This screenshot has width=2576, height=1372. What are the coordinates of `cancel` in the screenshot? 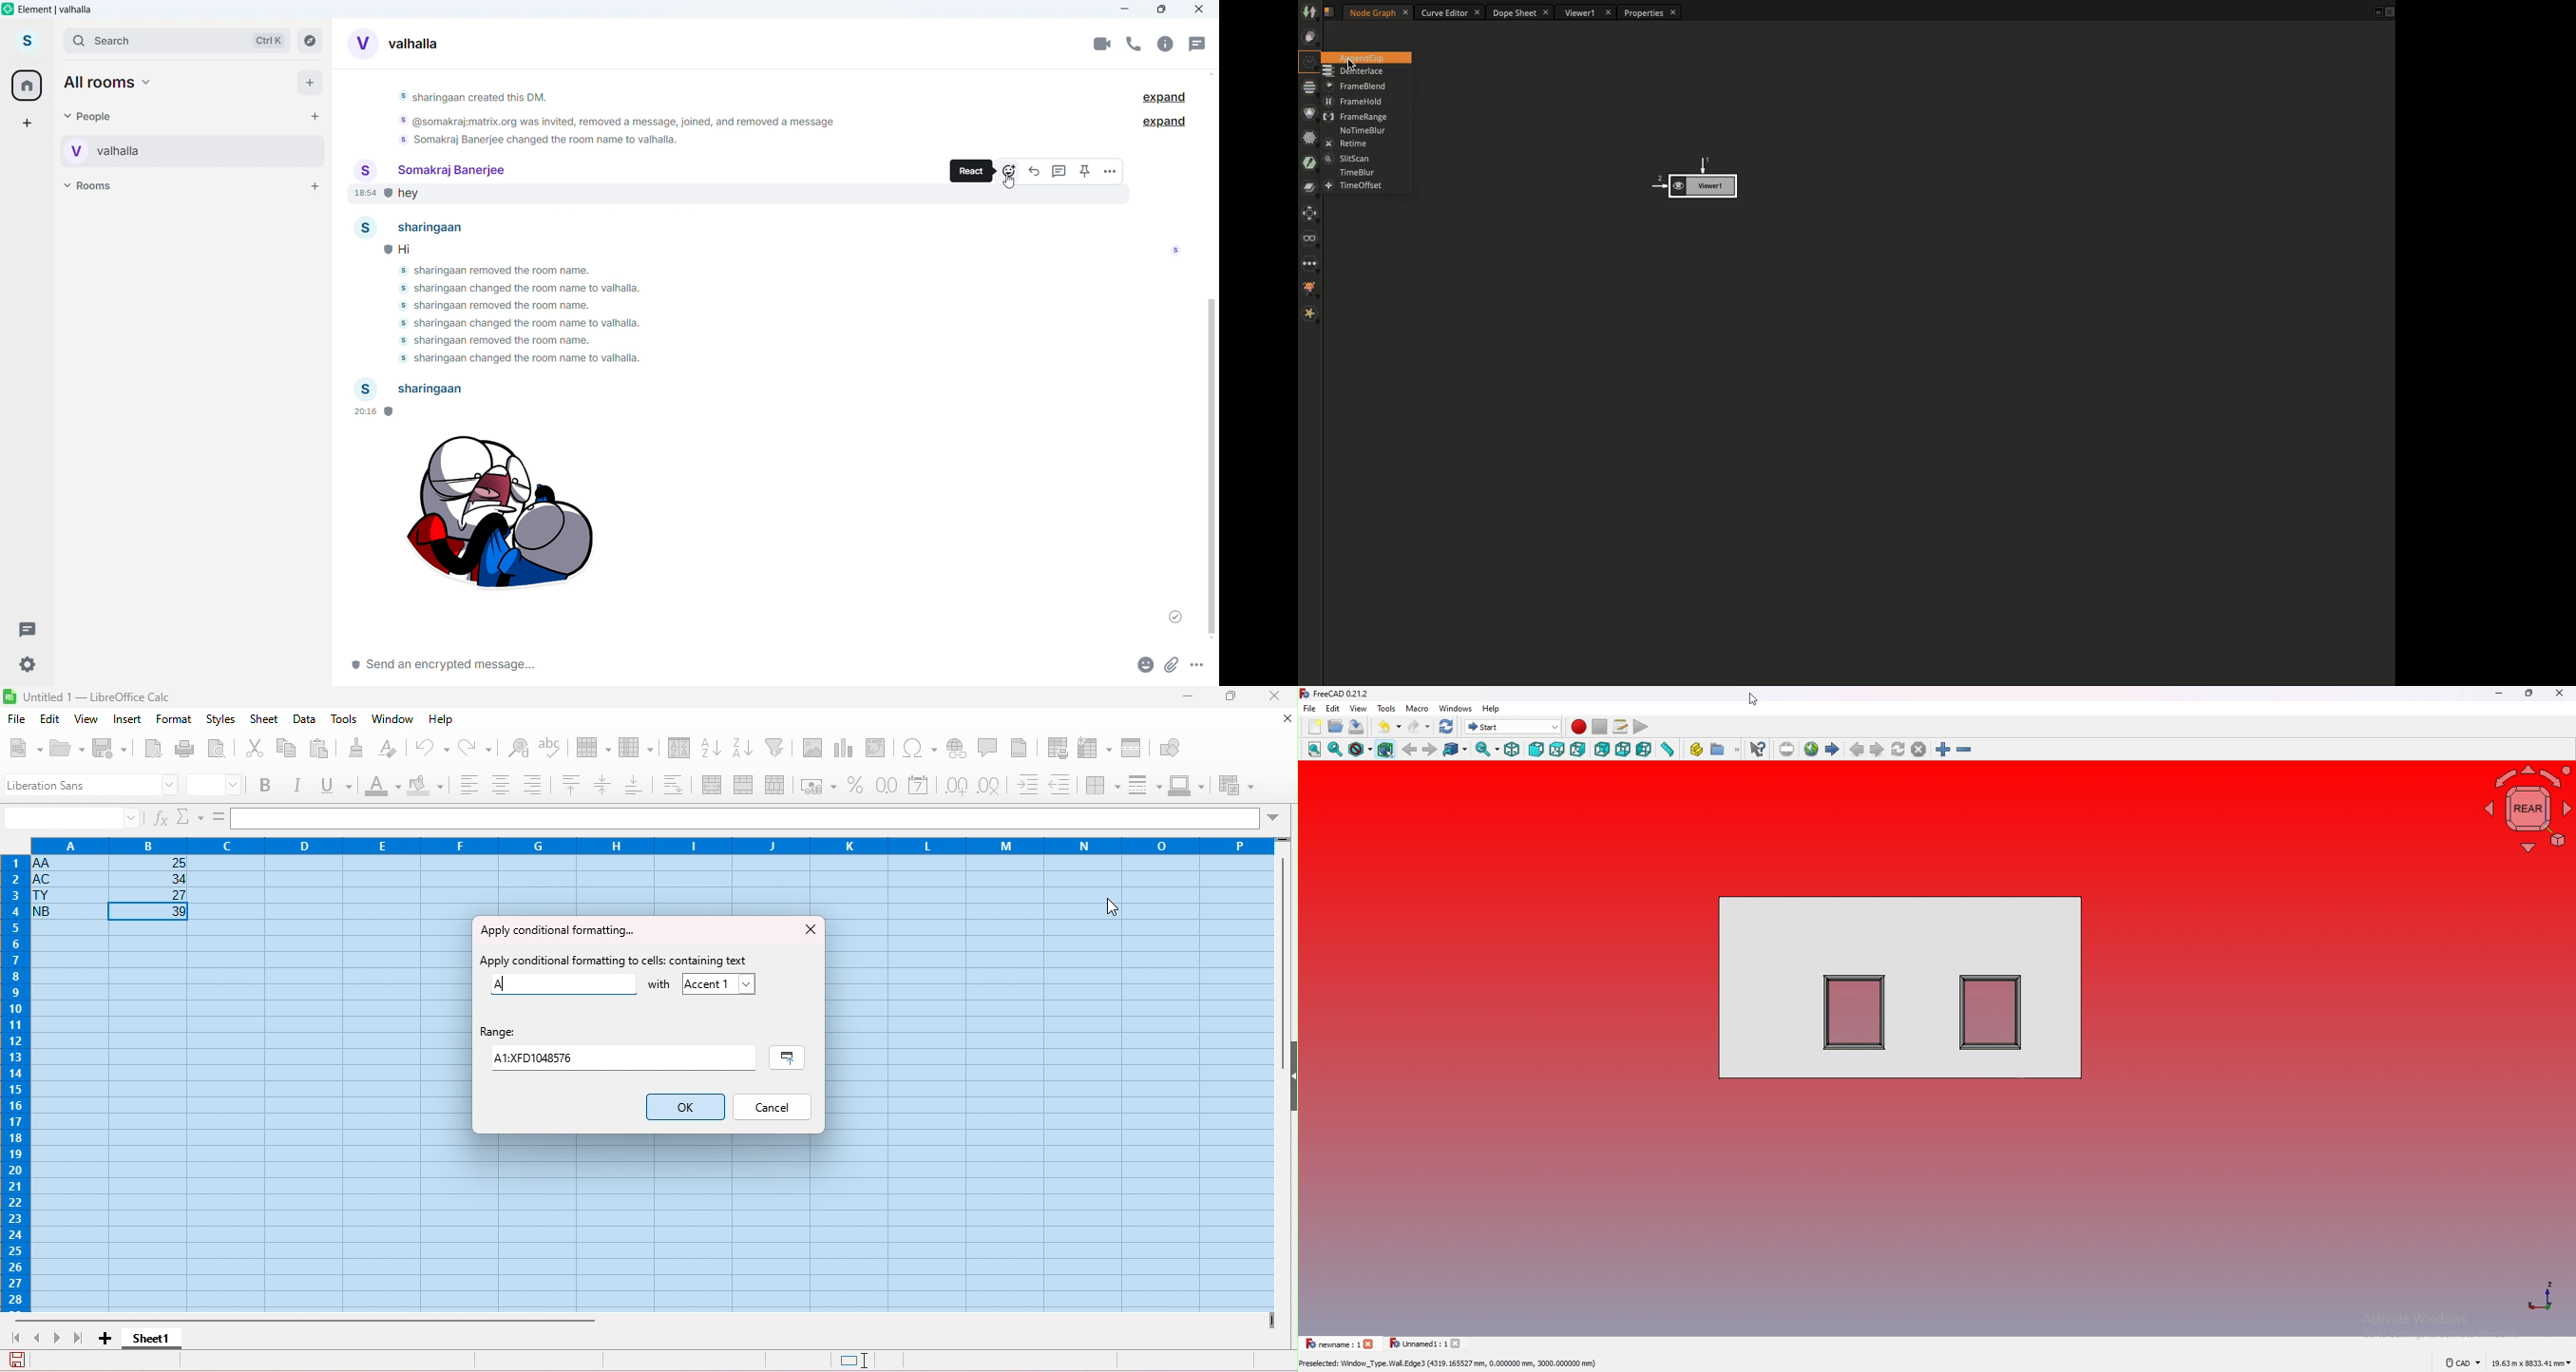 It's located at (776, 1109).